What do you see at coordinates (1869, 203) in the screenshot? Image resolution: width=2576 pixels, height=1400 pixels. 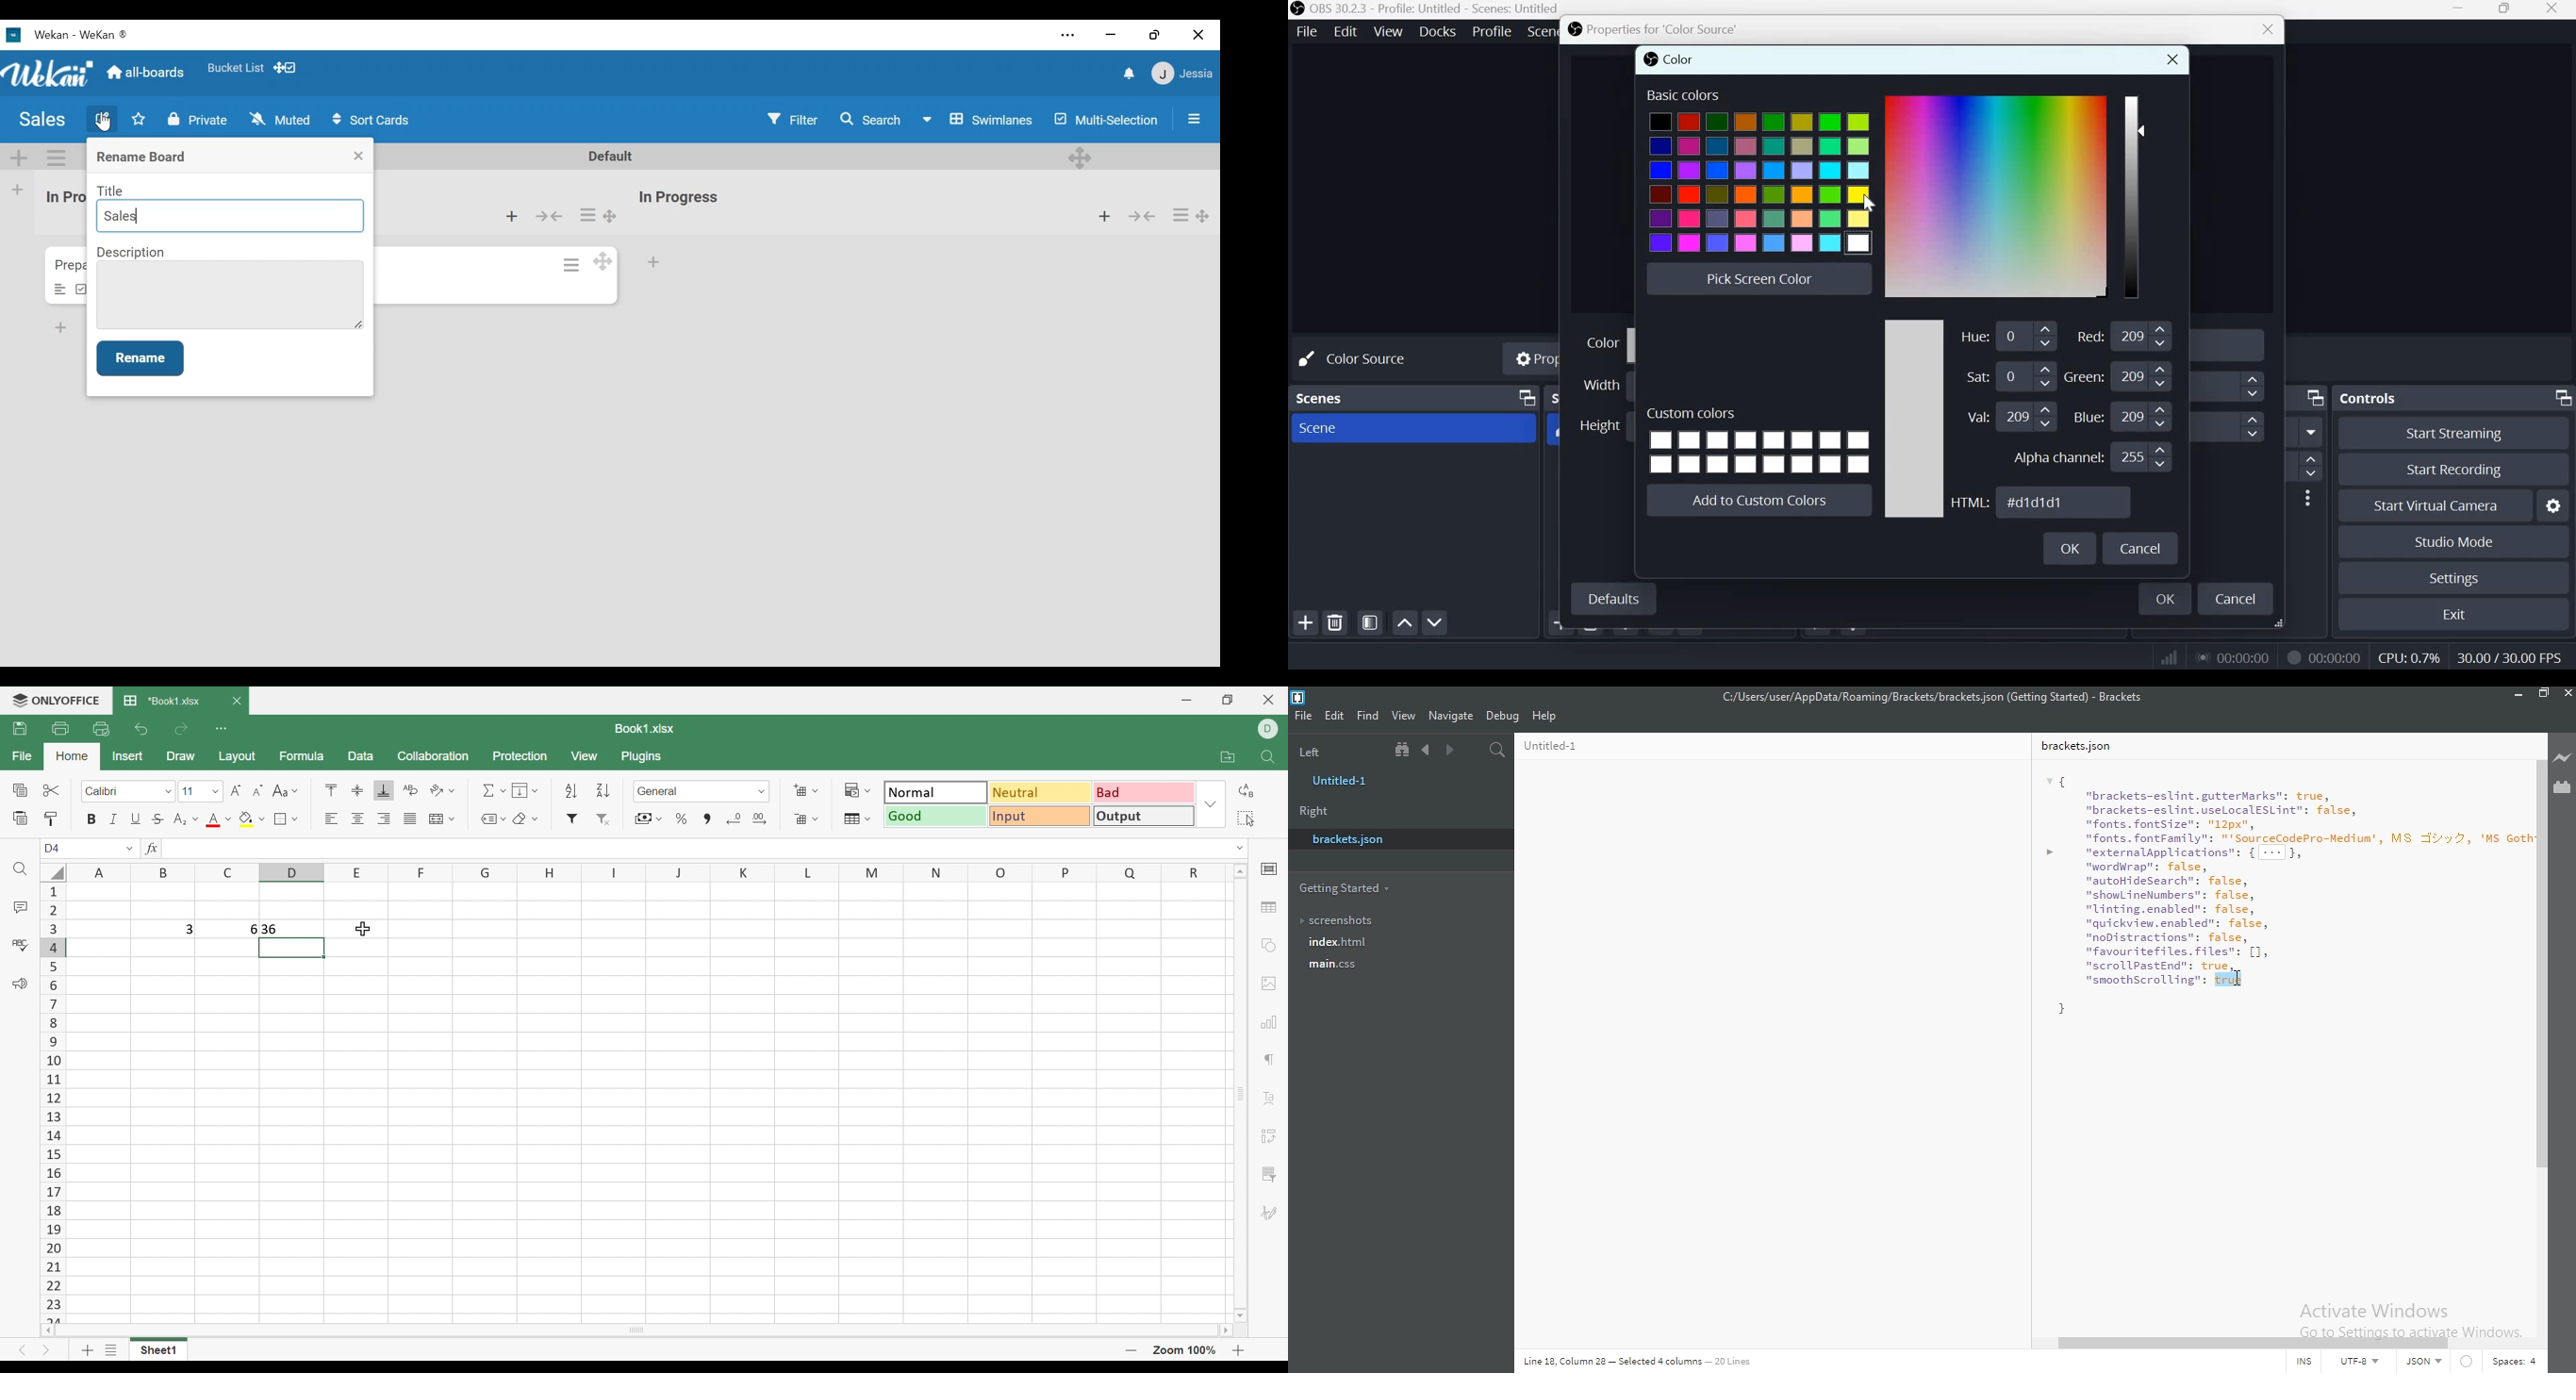 I see `cursor` at bounding box center [1869, 203].